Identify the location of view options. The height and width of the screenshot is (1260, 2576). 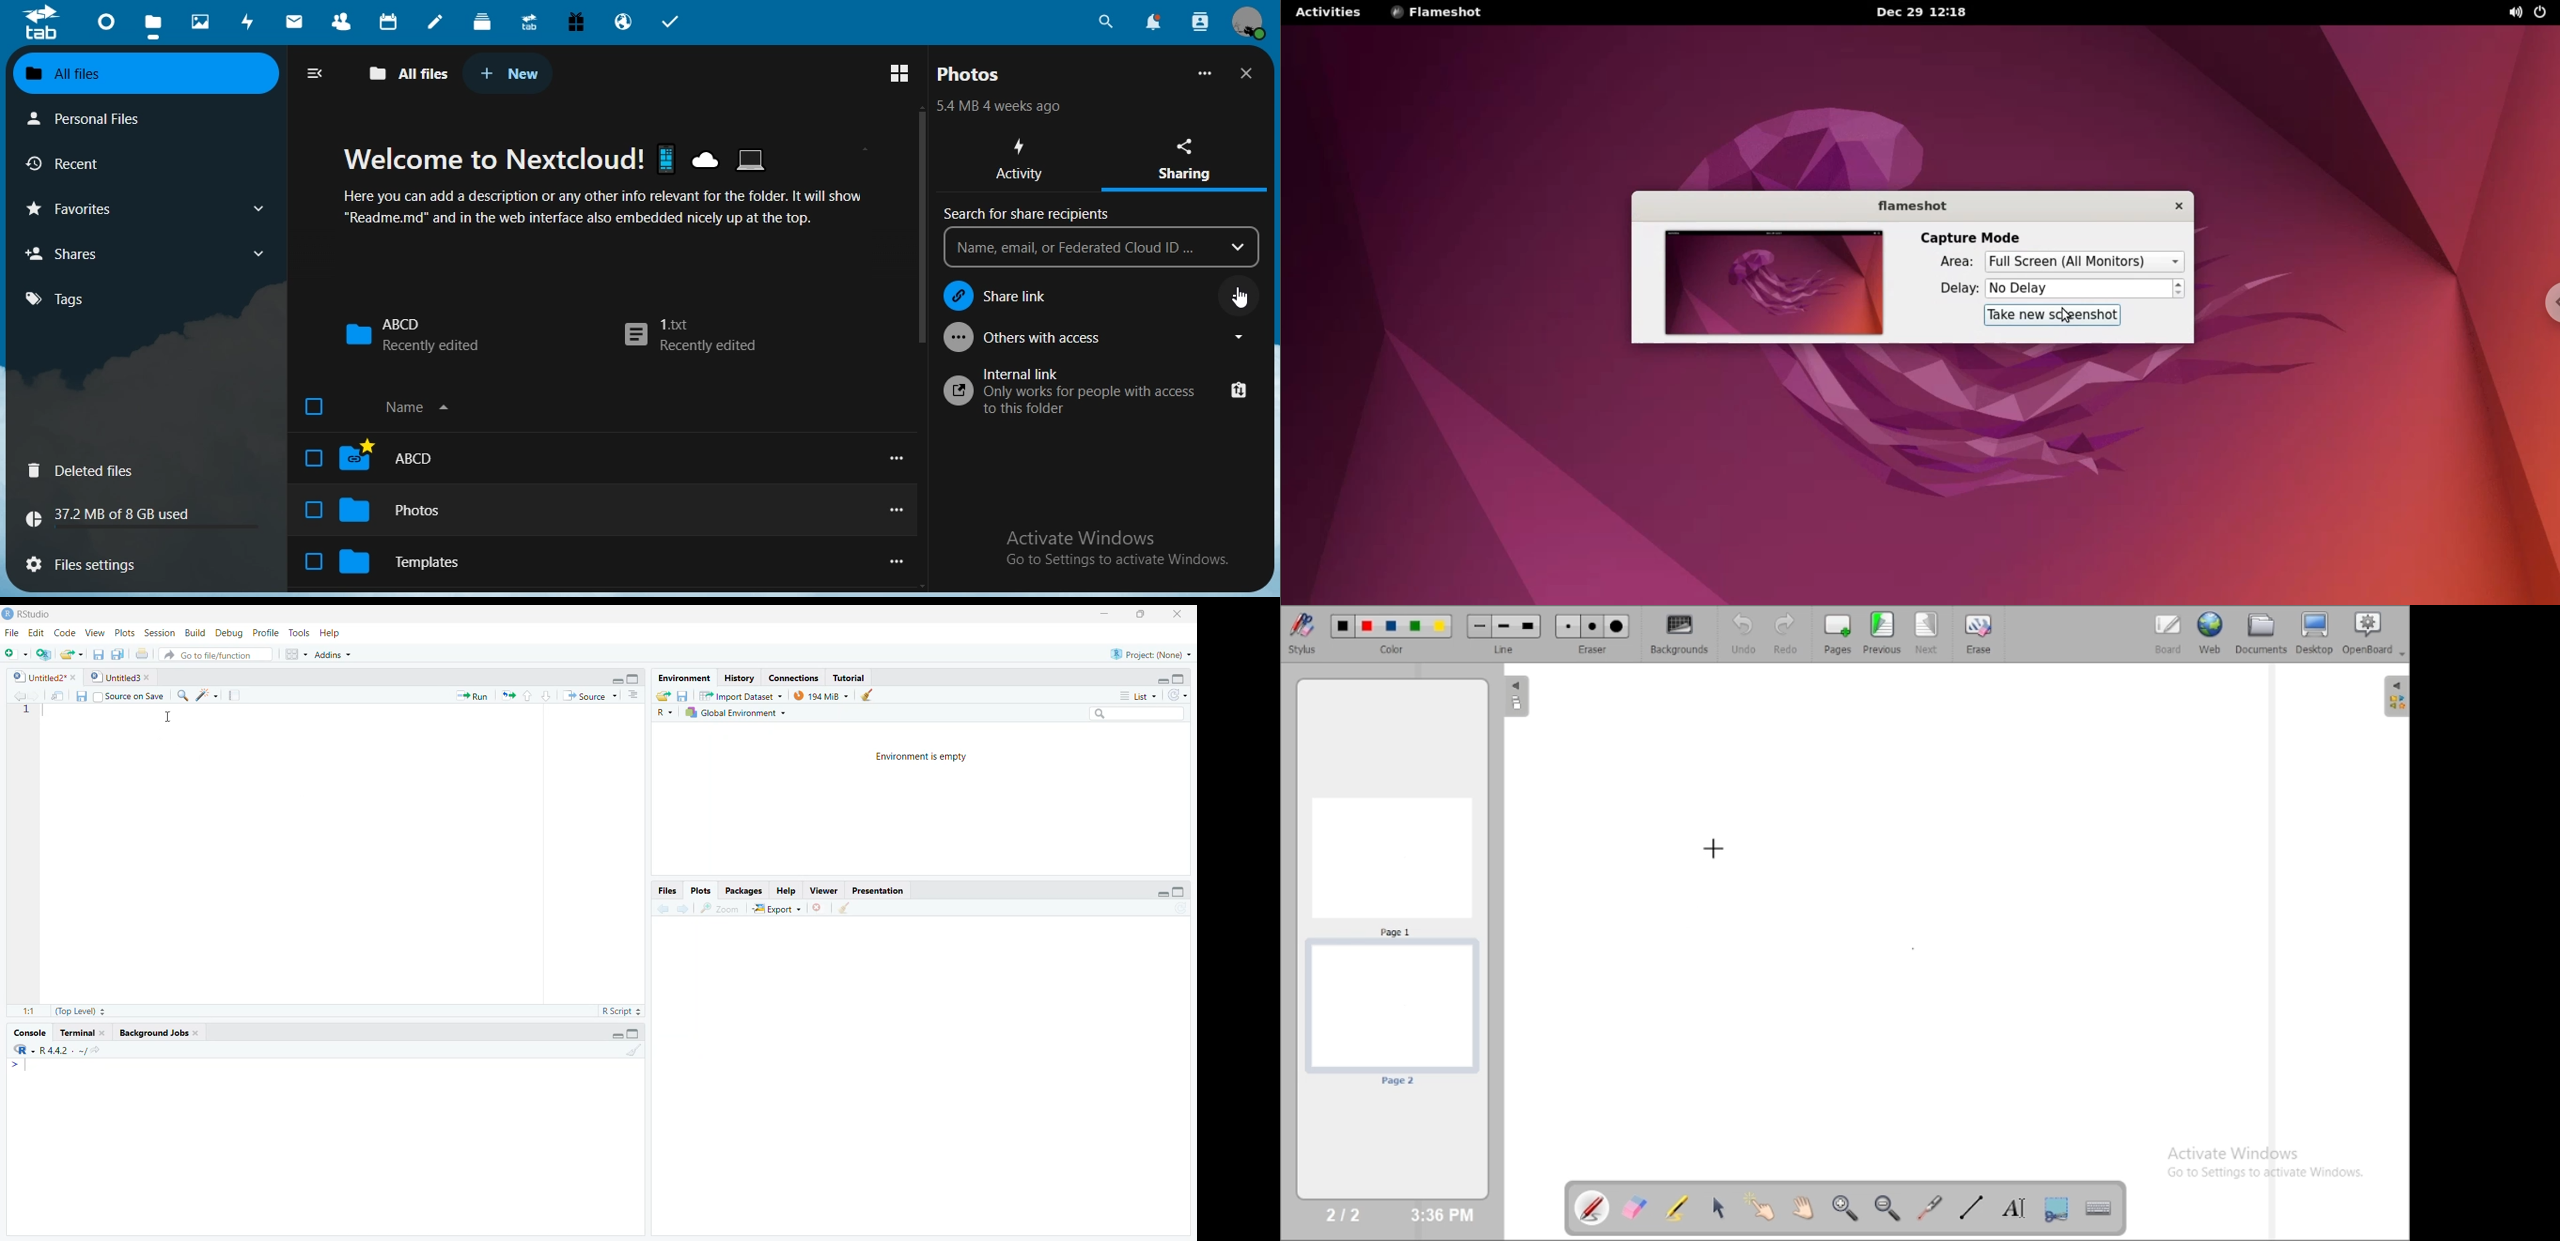
(900, 461).